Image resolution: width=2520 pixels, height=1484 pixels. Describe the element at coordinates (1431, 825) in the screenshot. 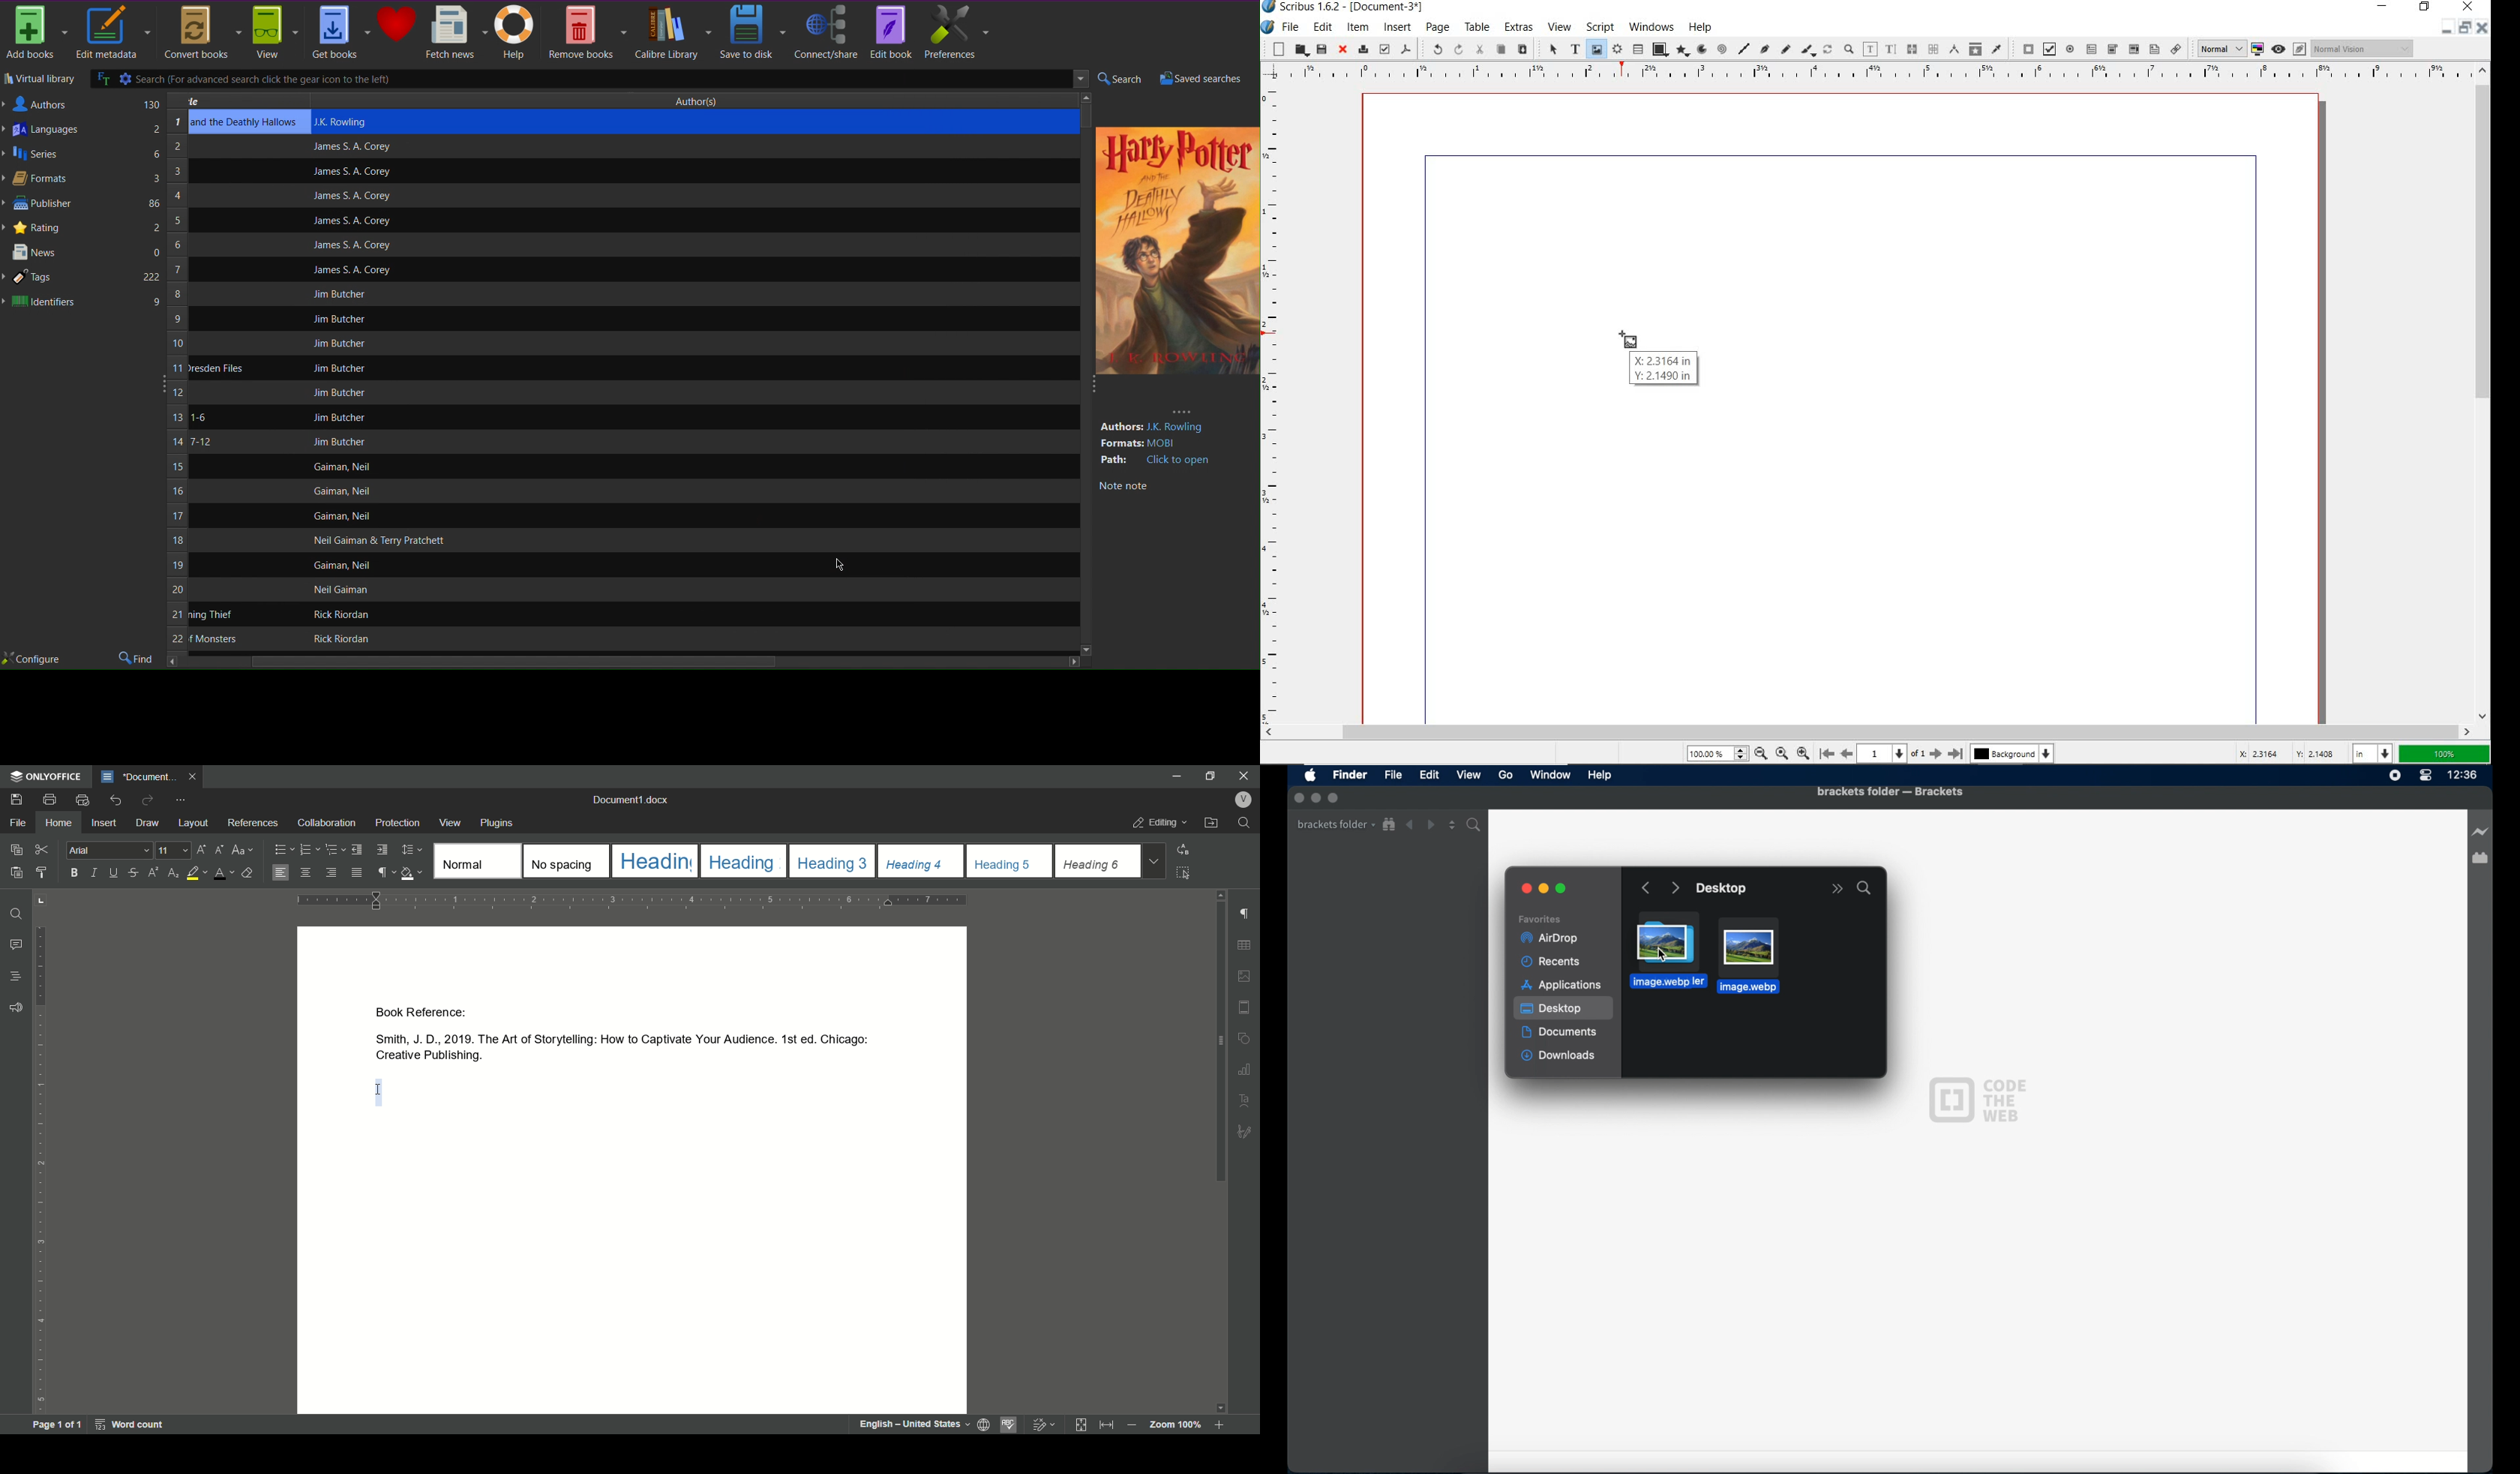

I see `forward` at that location.